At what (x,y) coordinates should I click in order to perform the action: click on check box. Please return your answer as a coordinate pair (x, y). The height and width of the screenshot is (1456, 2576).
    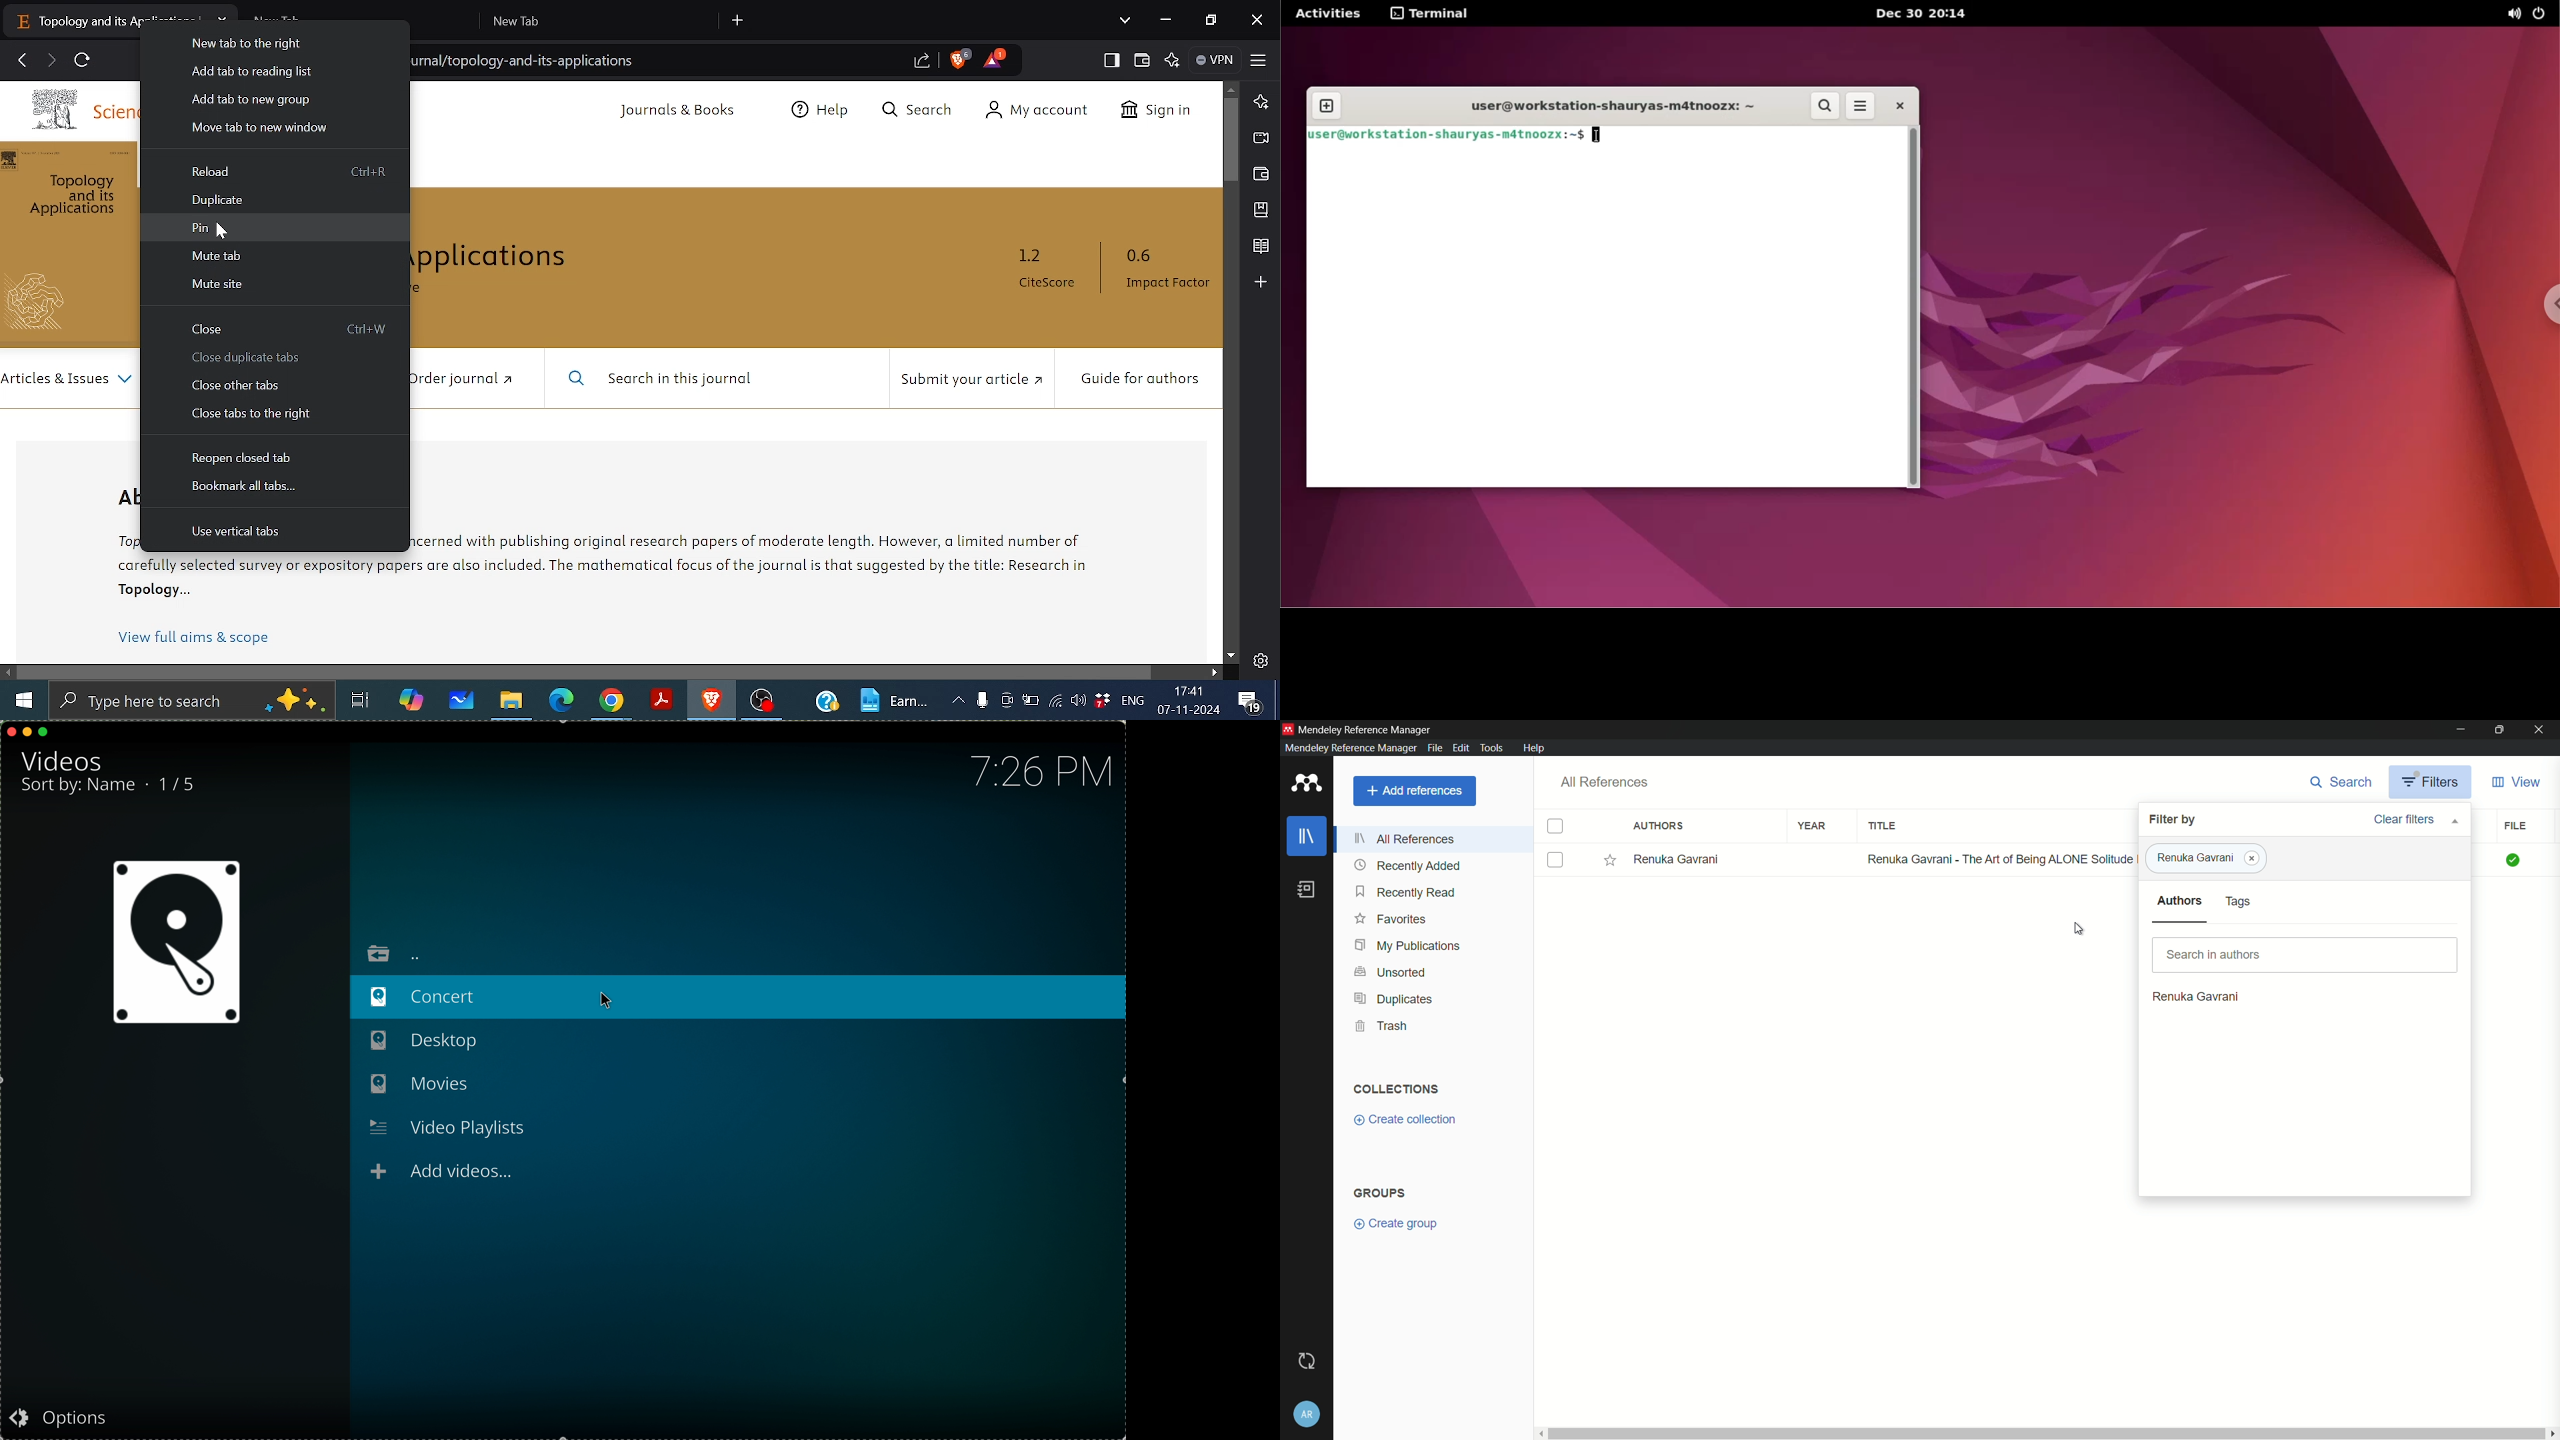
    Looking at the image, I should click on (1555, 826).